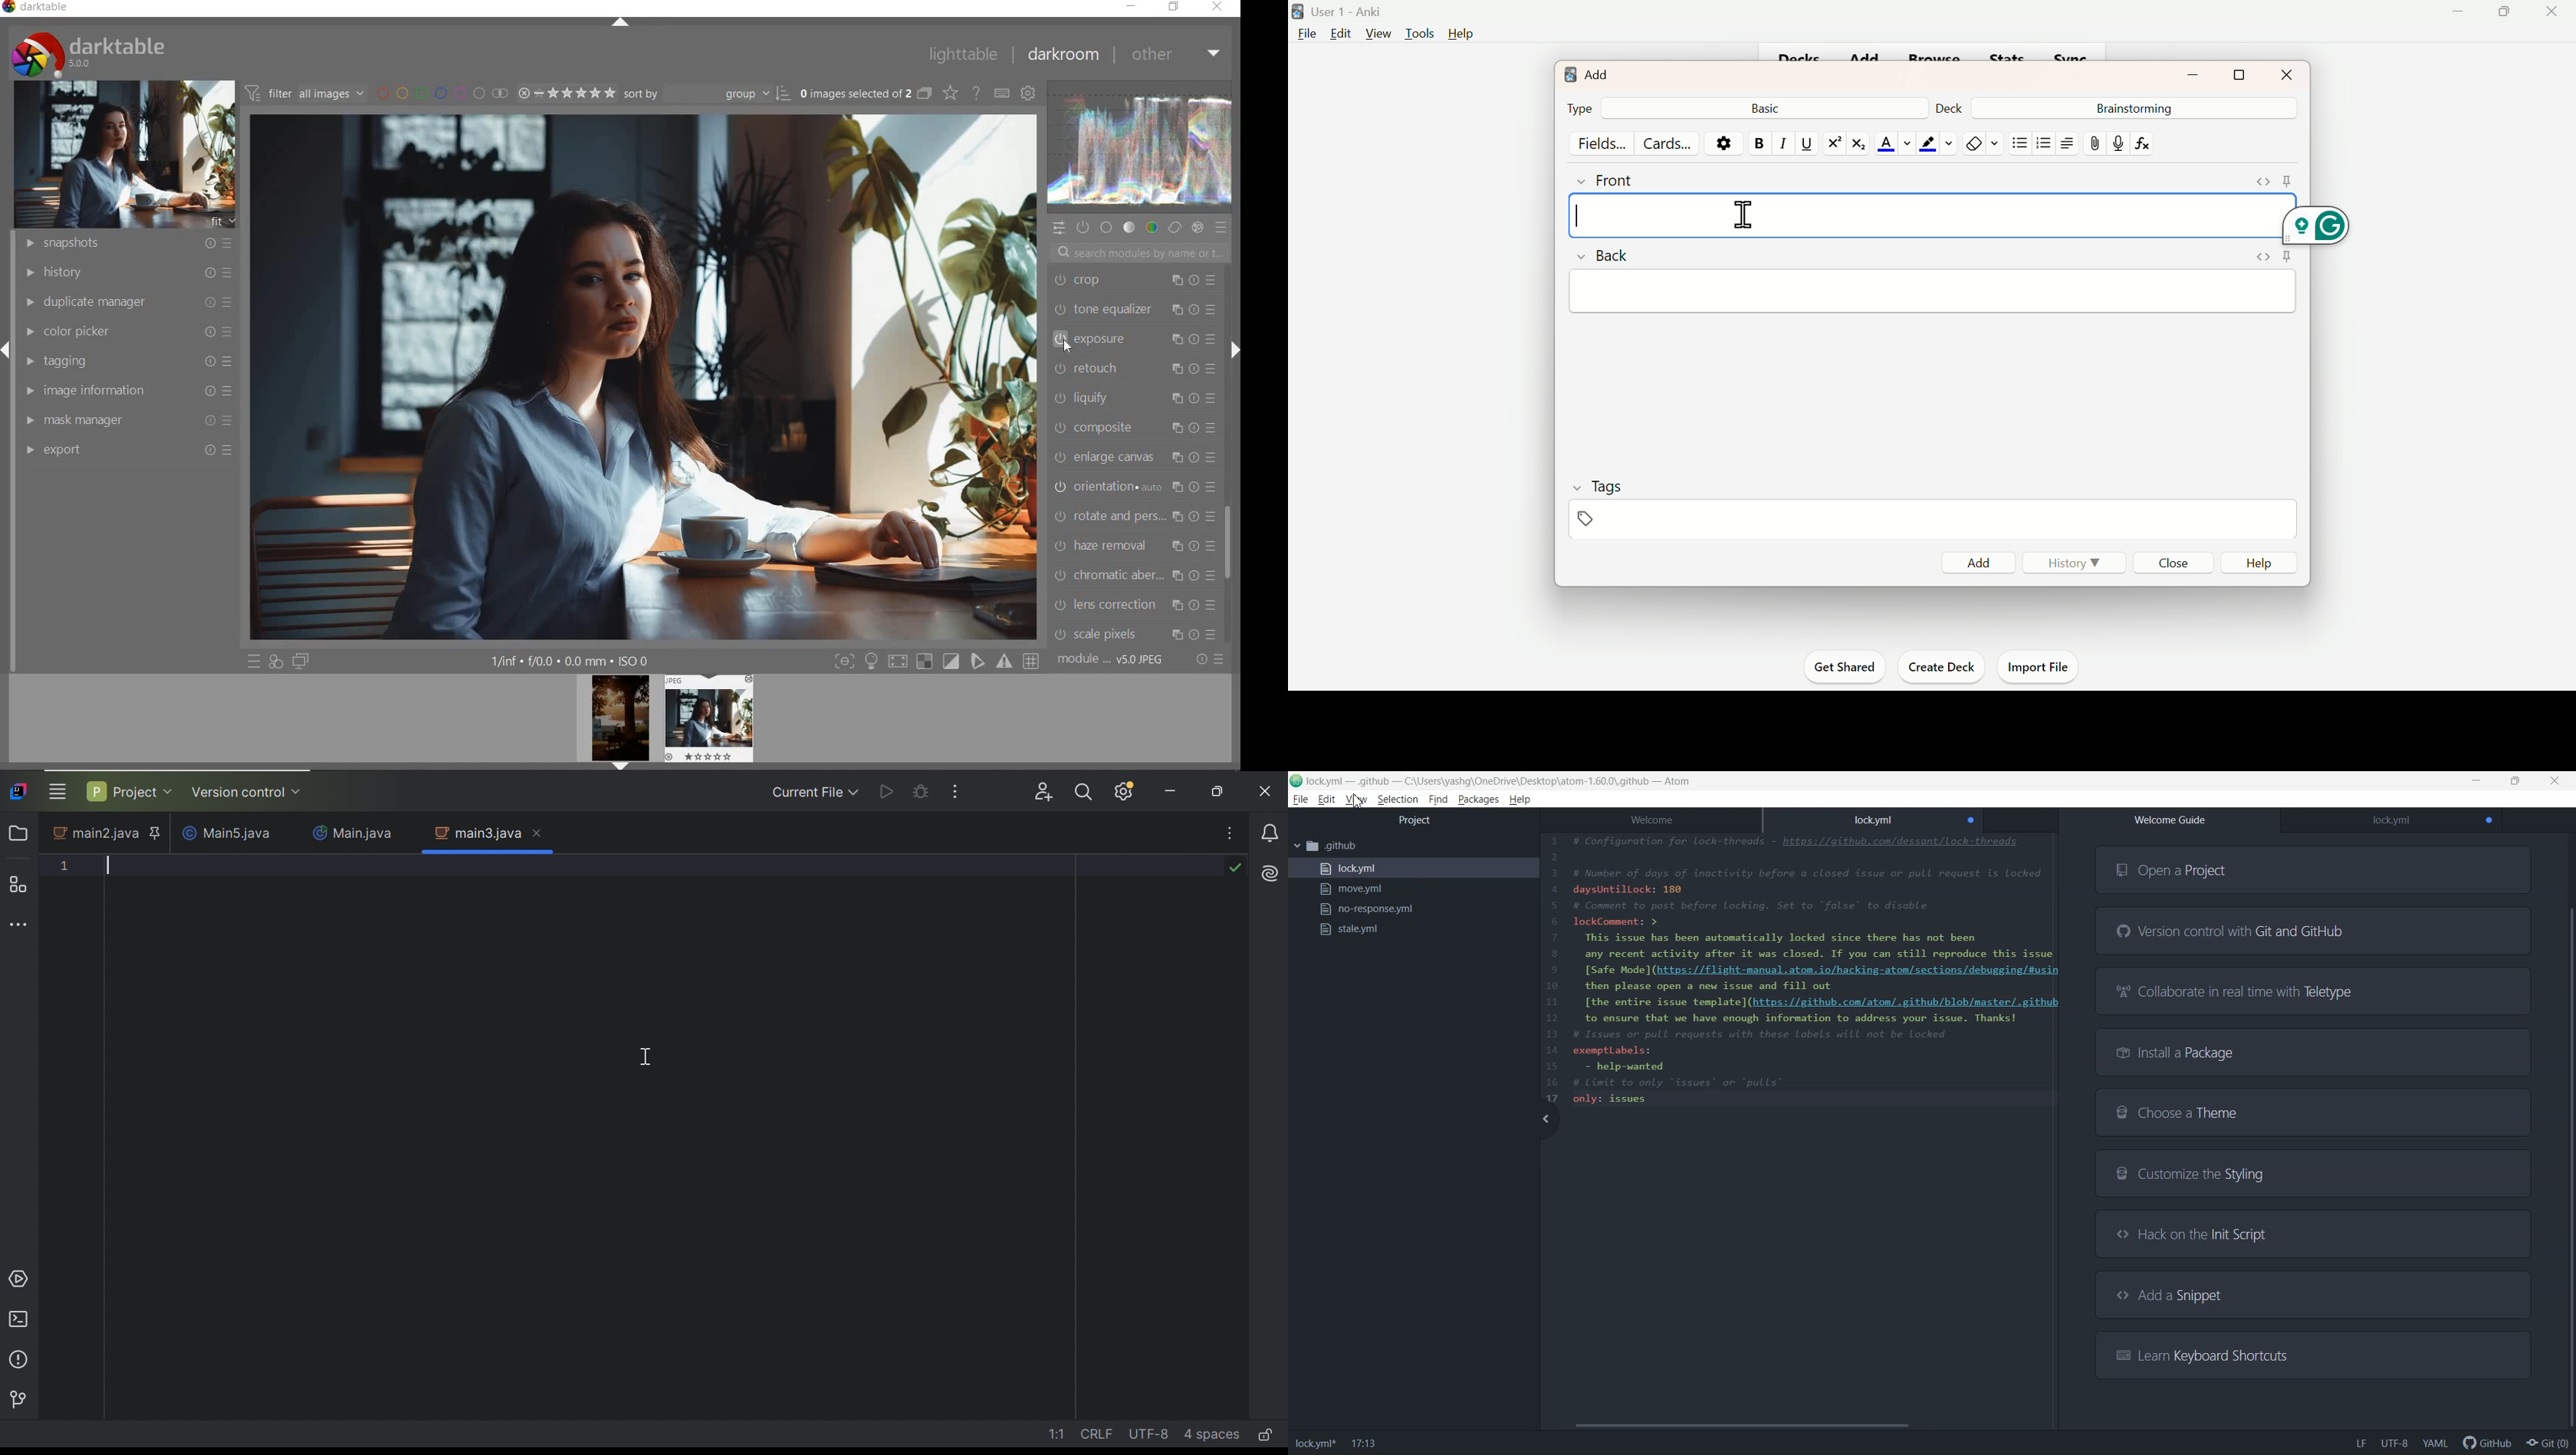 The height and width of the screenshot is (1456, 2576). I want to click on CHANGE TYPE OF OVERRELAY, so click(949, 92).